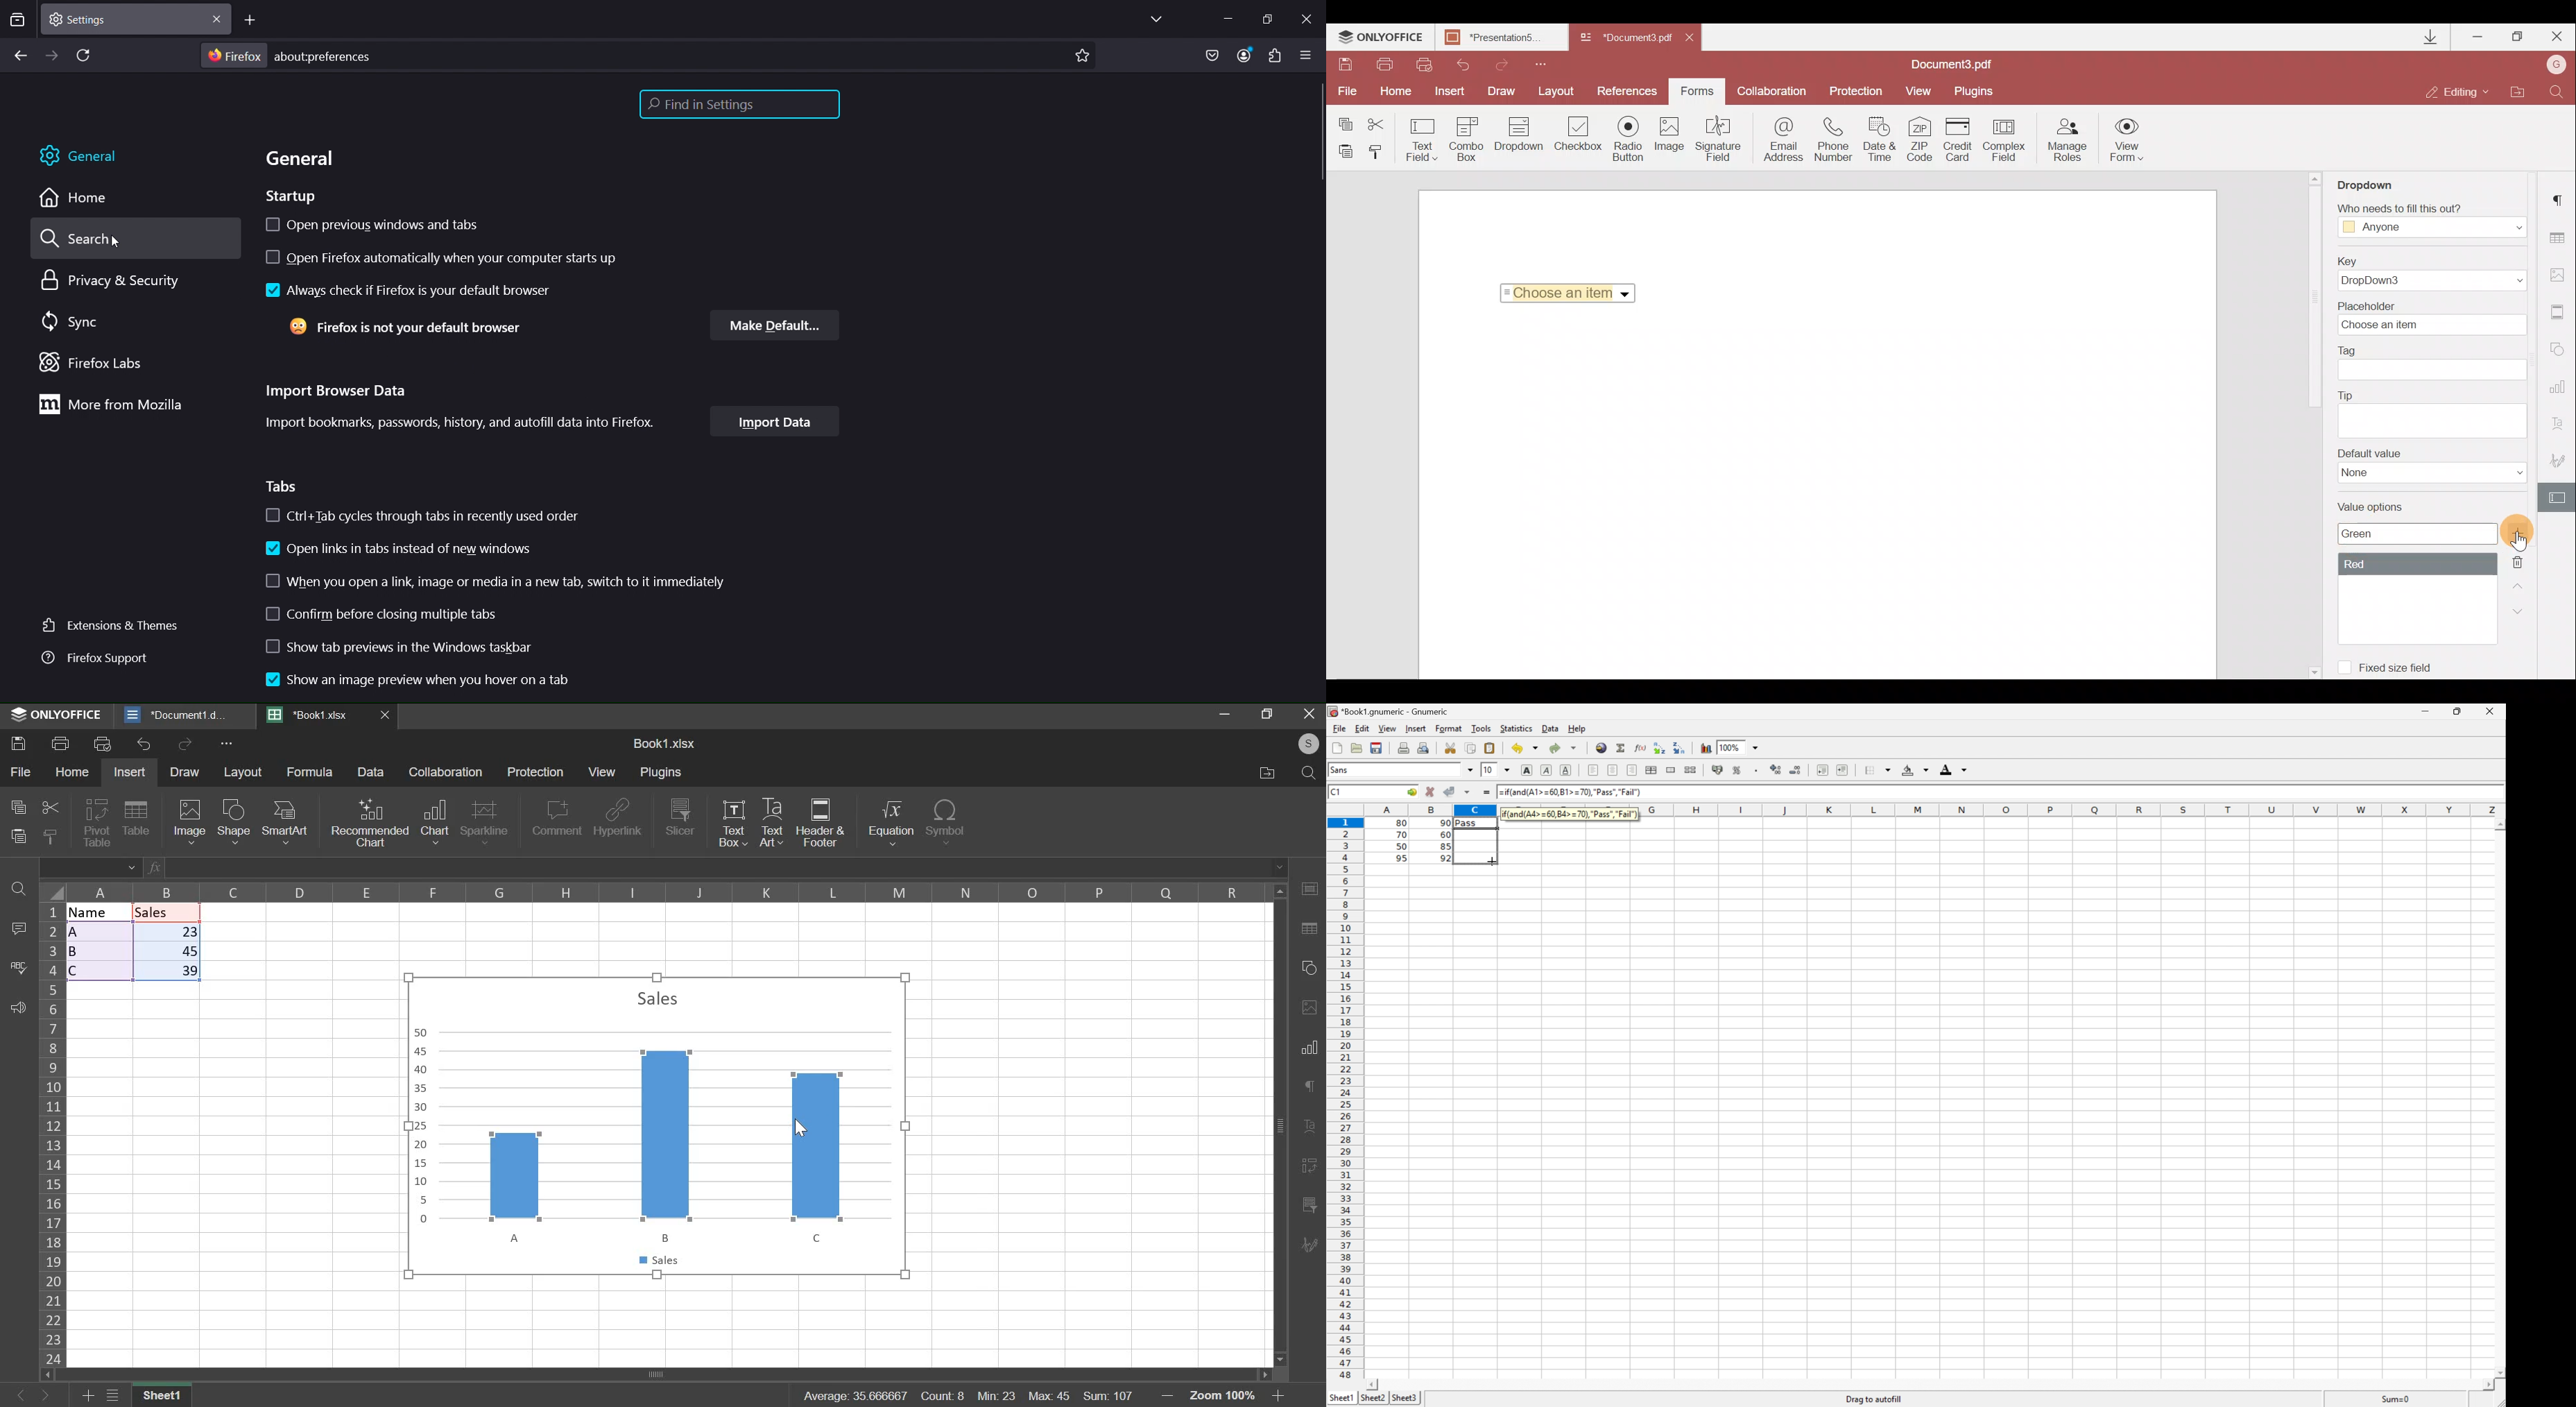  What do you see at coordinates (770, 824) in the screenshot?
I see `text art` at bounding box center [770, 824].